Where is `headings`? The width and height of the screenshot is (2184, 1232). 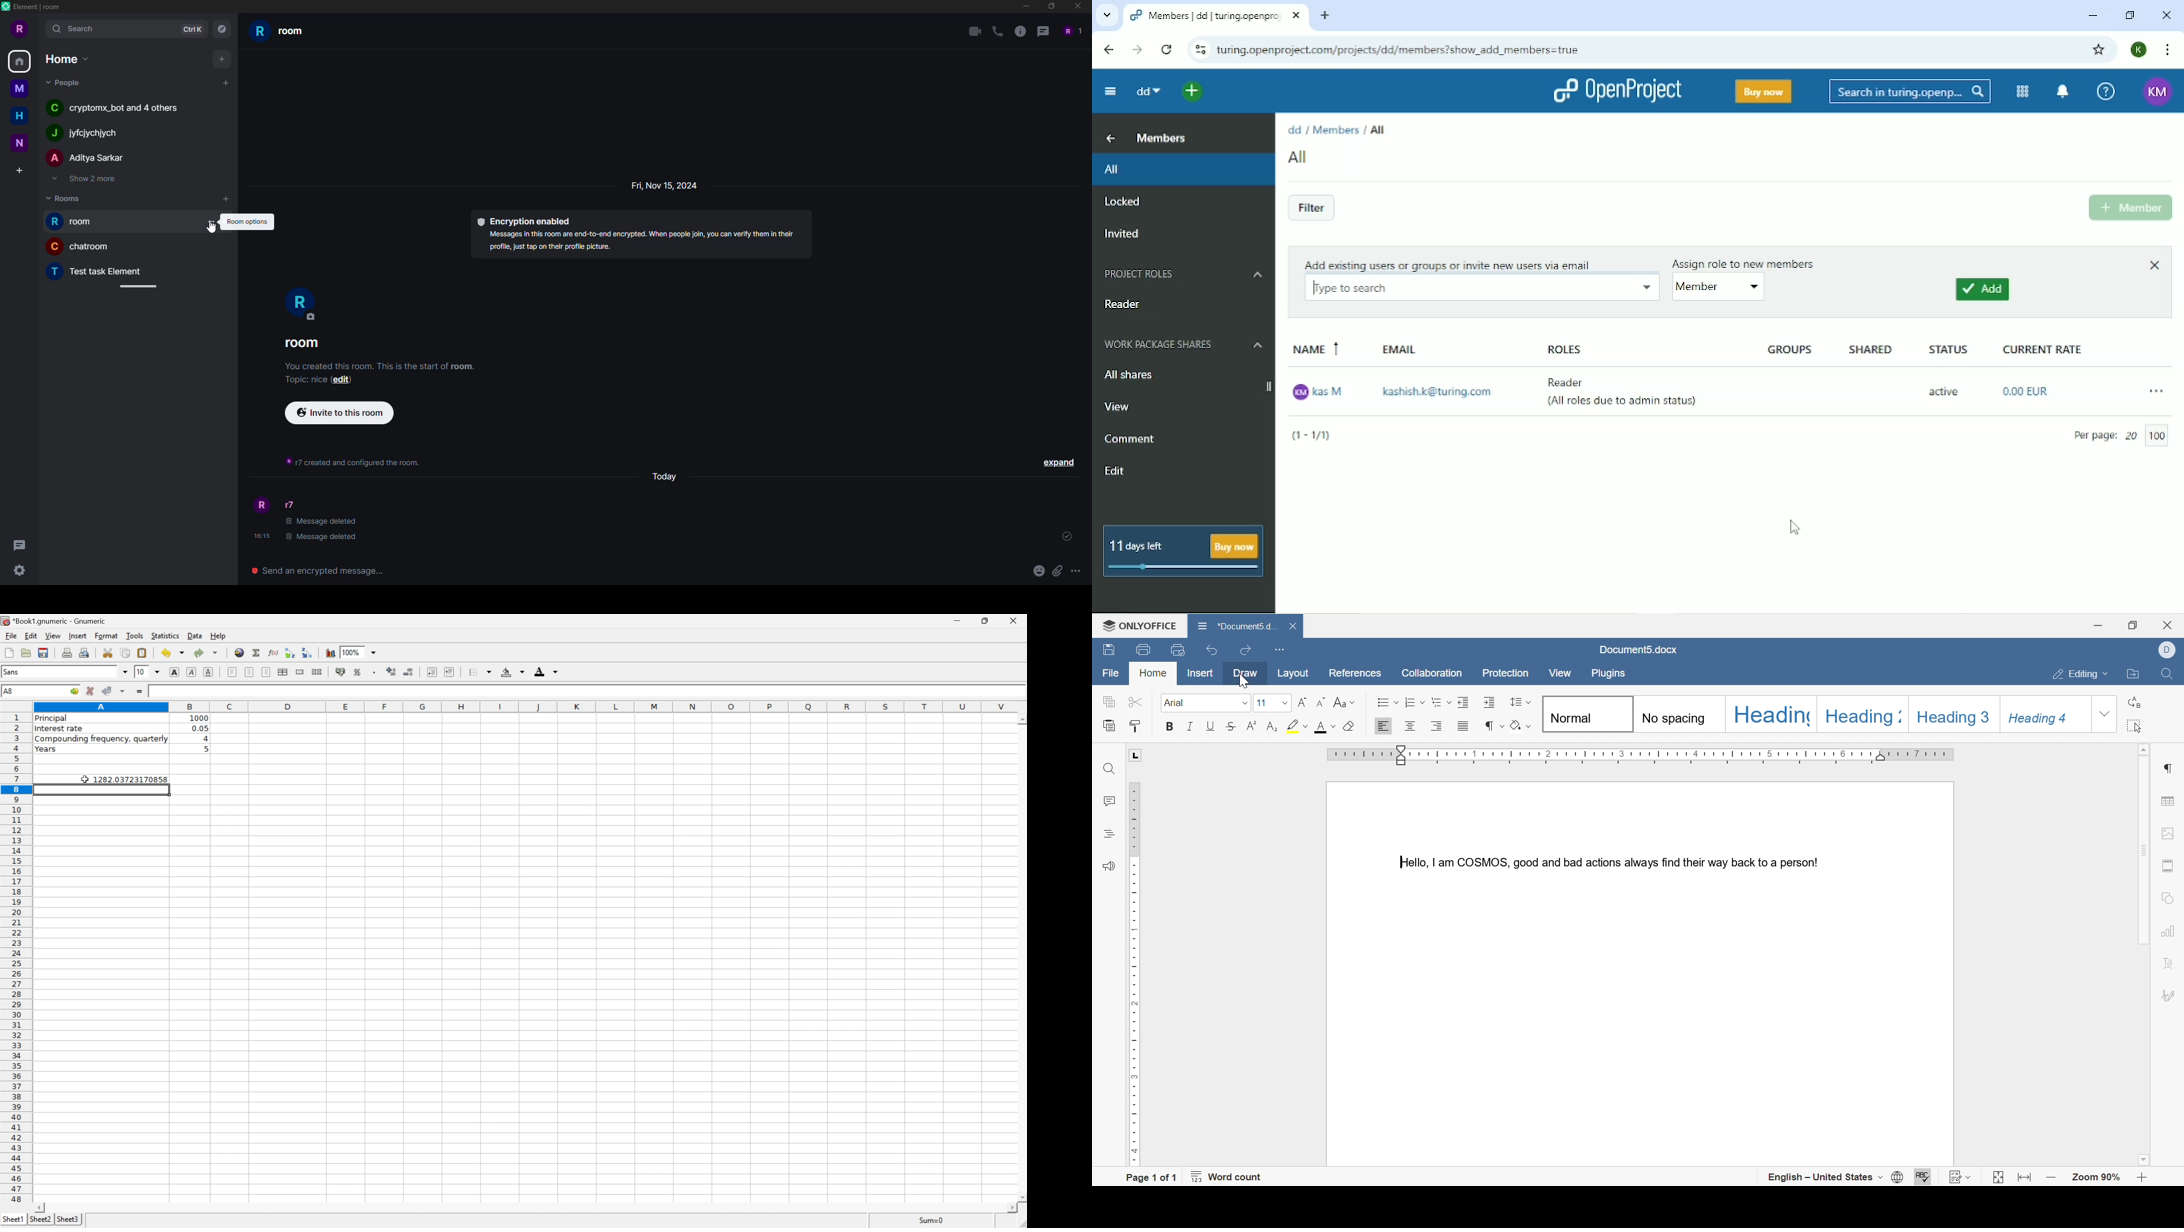
headings is located at coordinates (1109, 832).